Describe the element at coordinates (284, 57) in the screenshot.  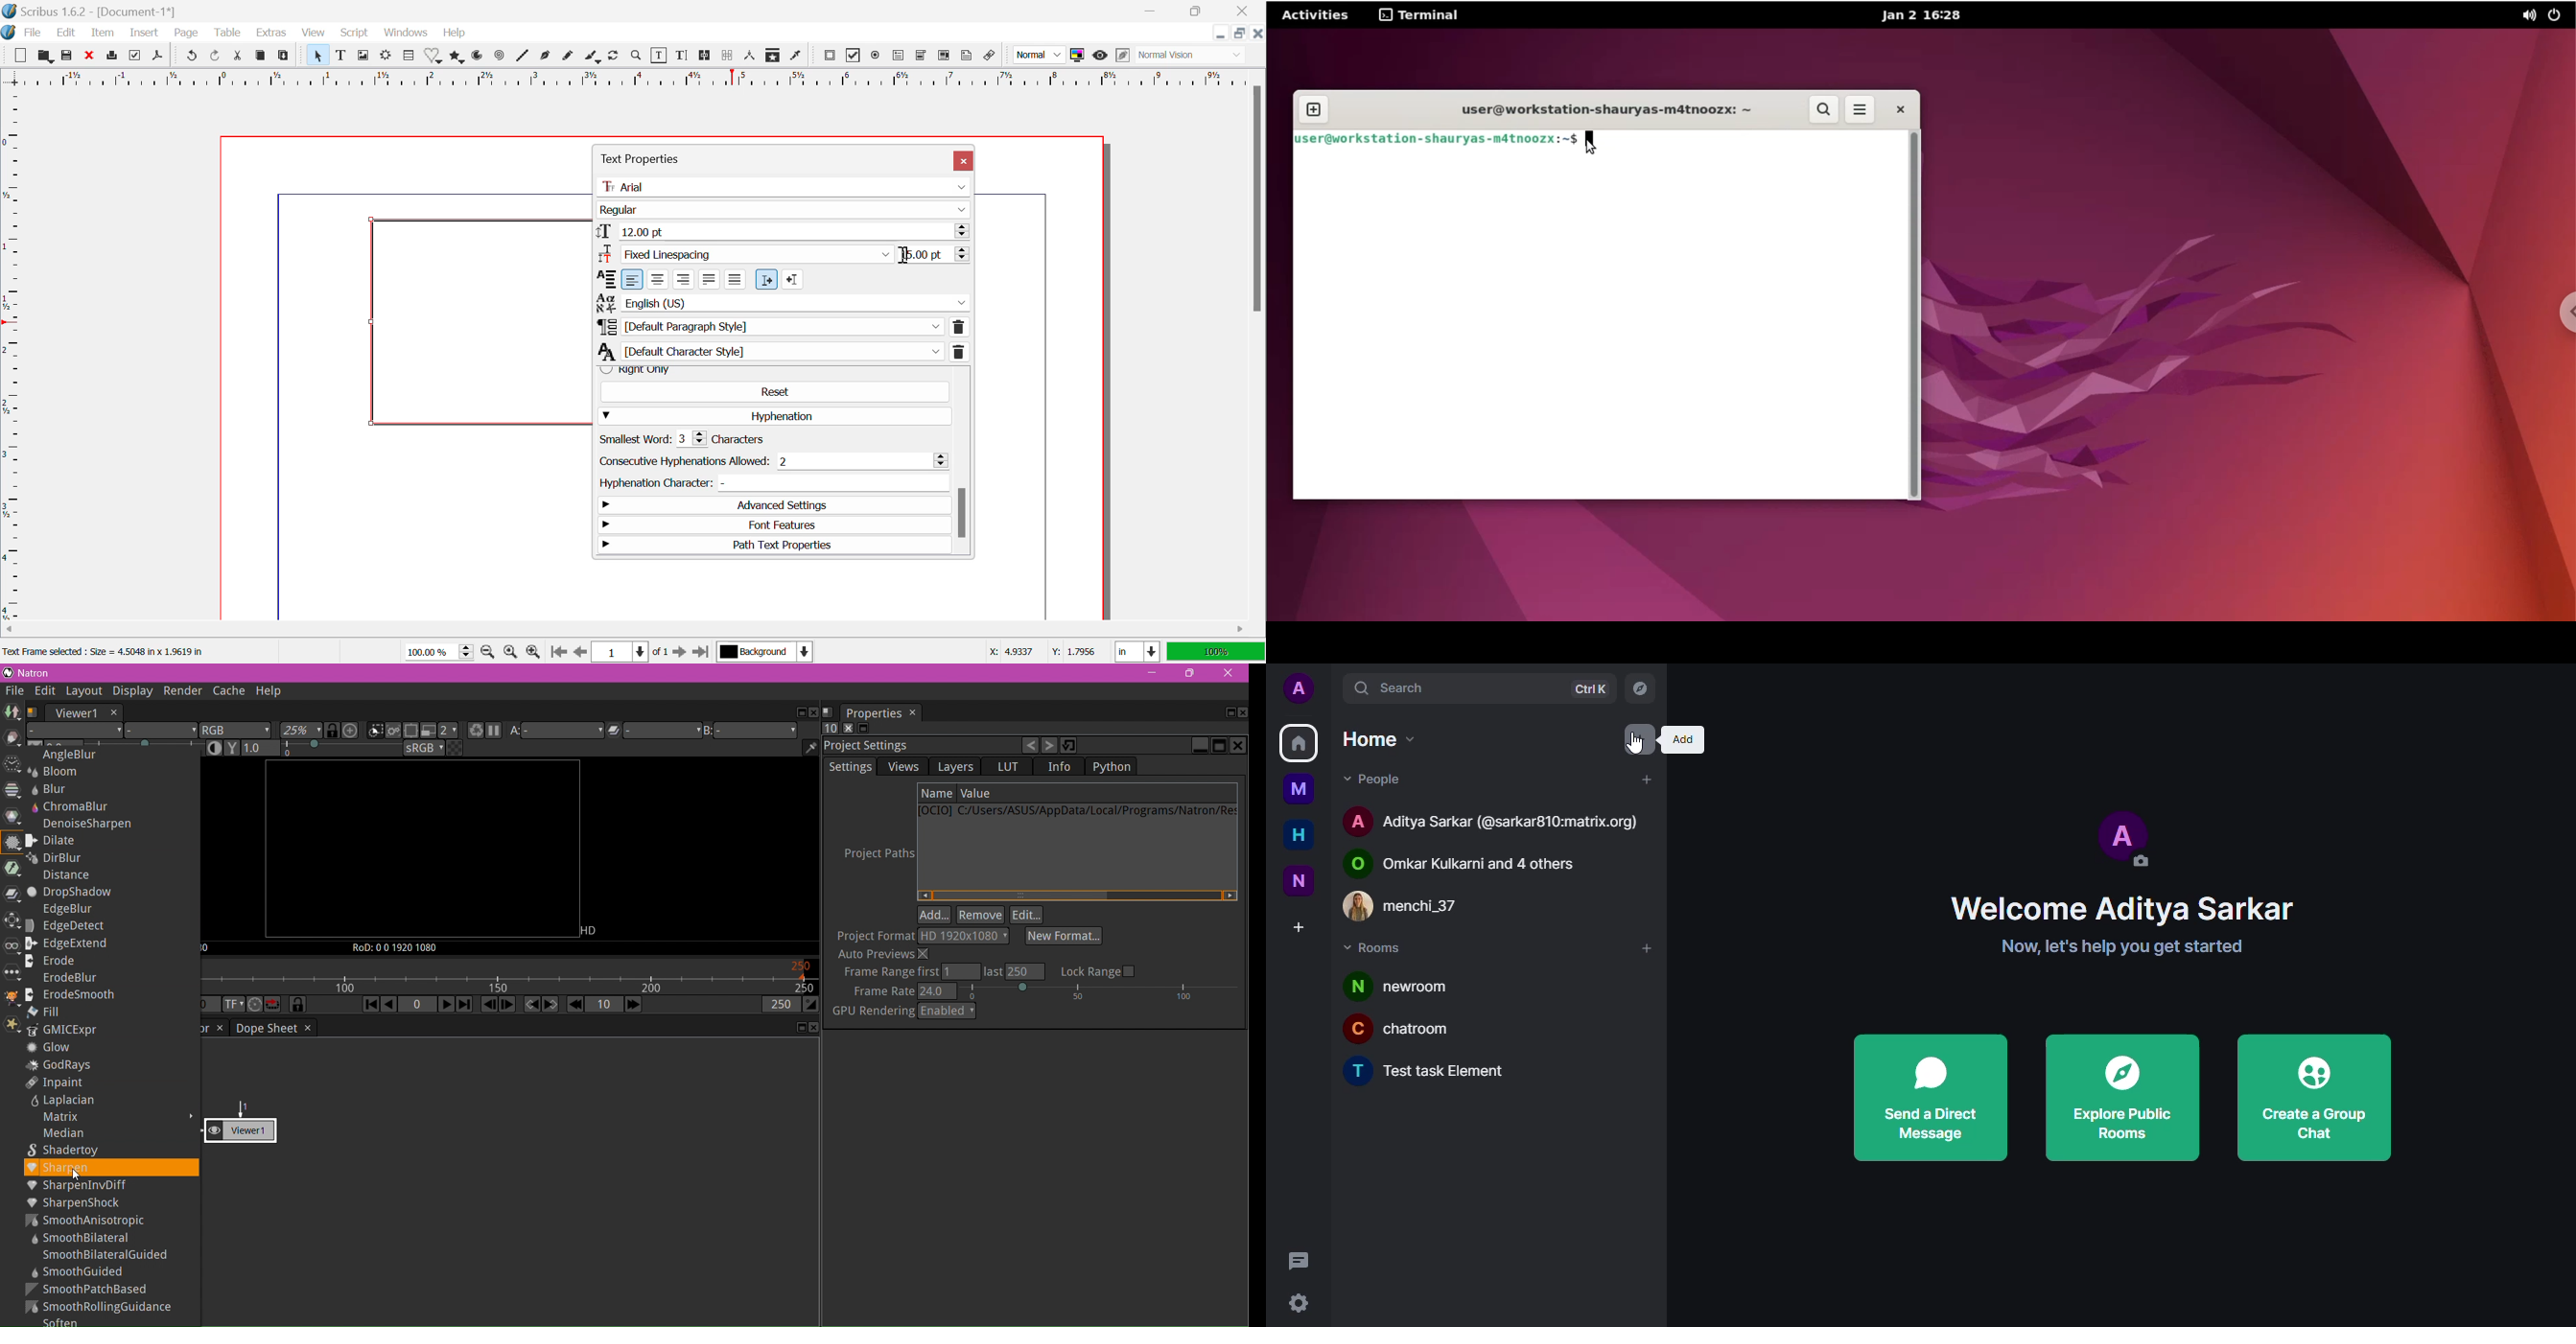
I see `Paste` at that location.